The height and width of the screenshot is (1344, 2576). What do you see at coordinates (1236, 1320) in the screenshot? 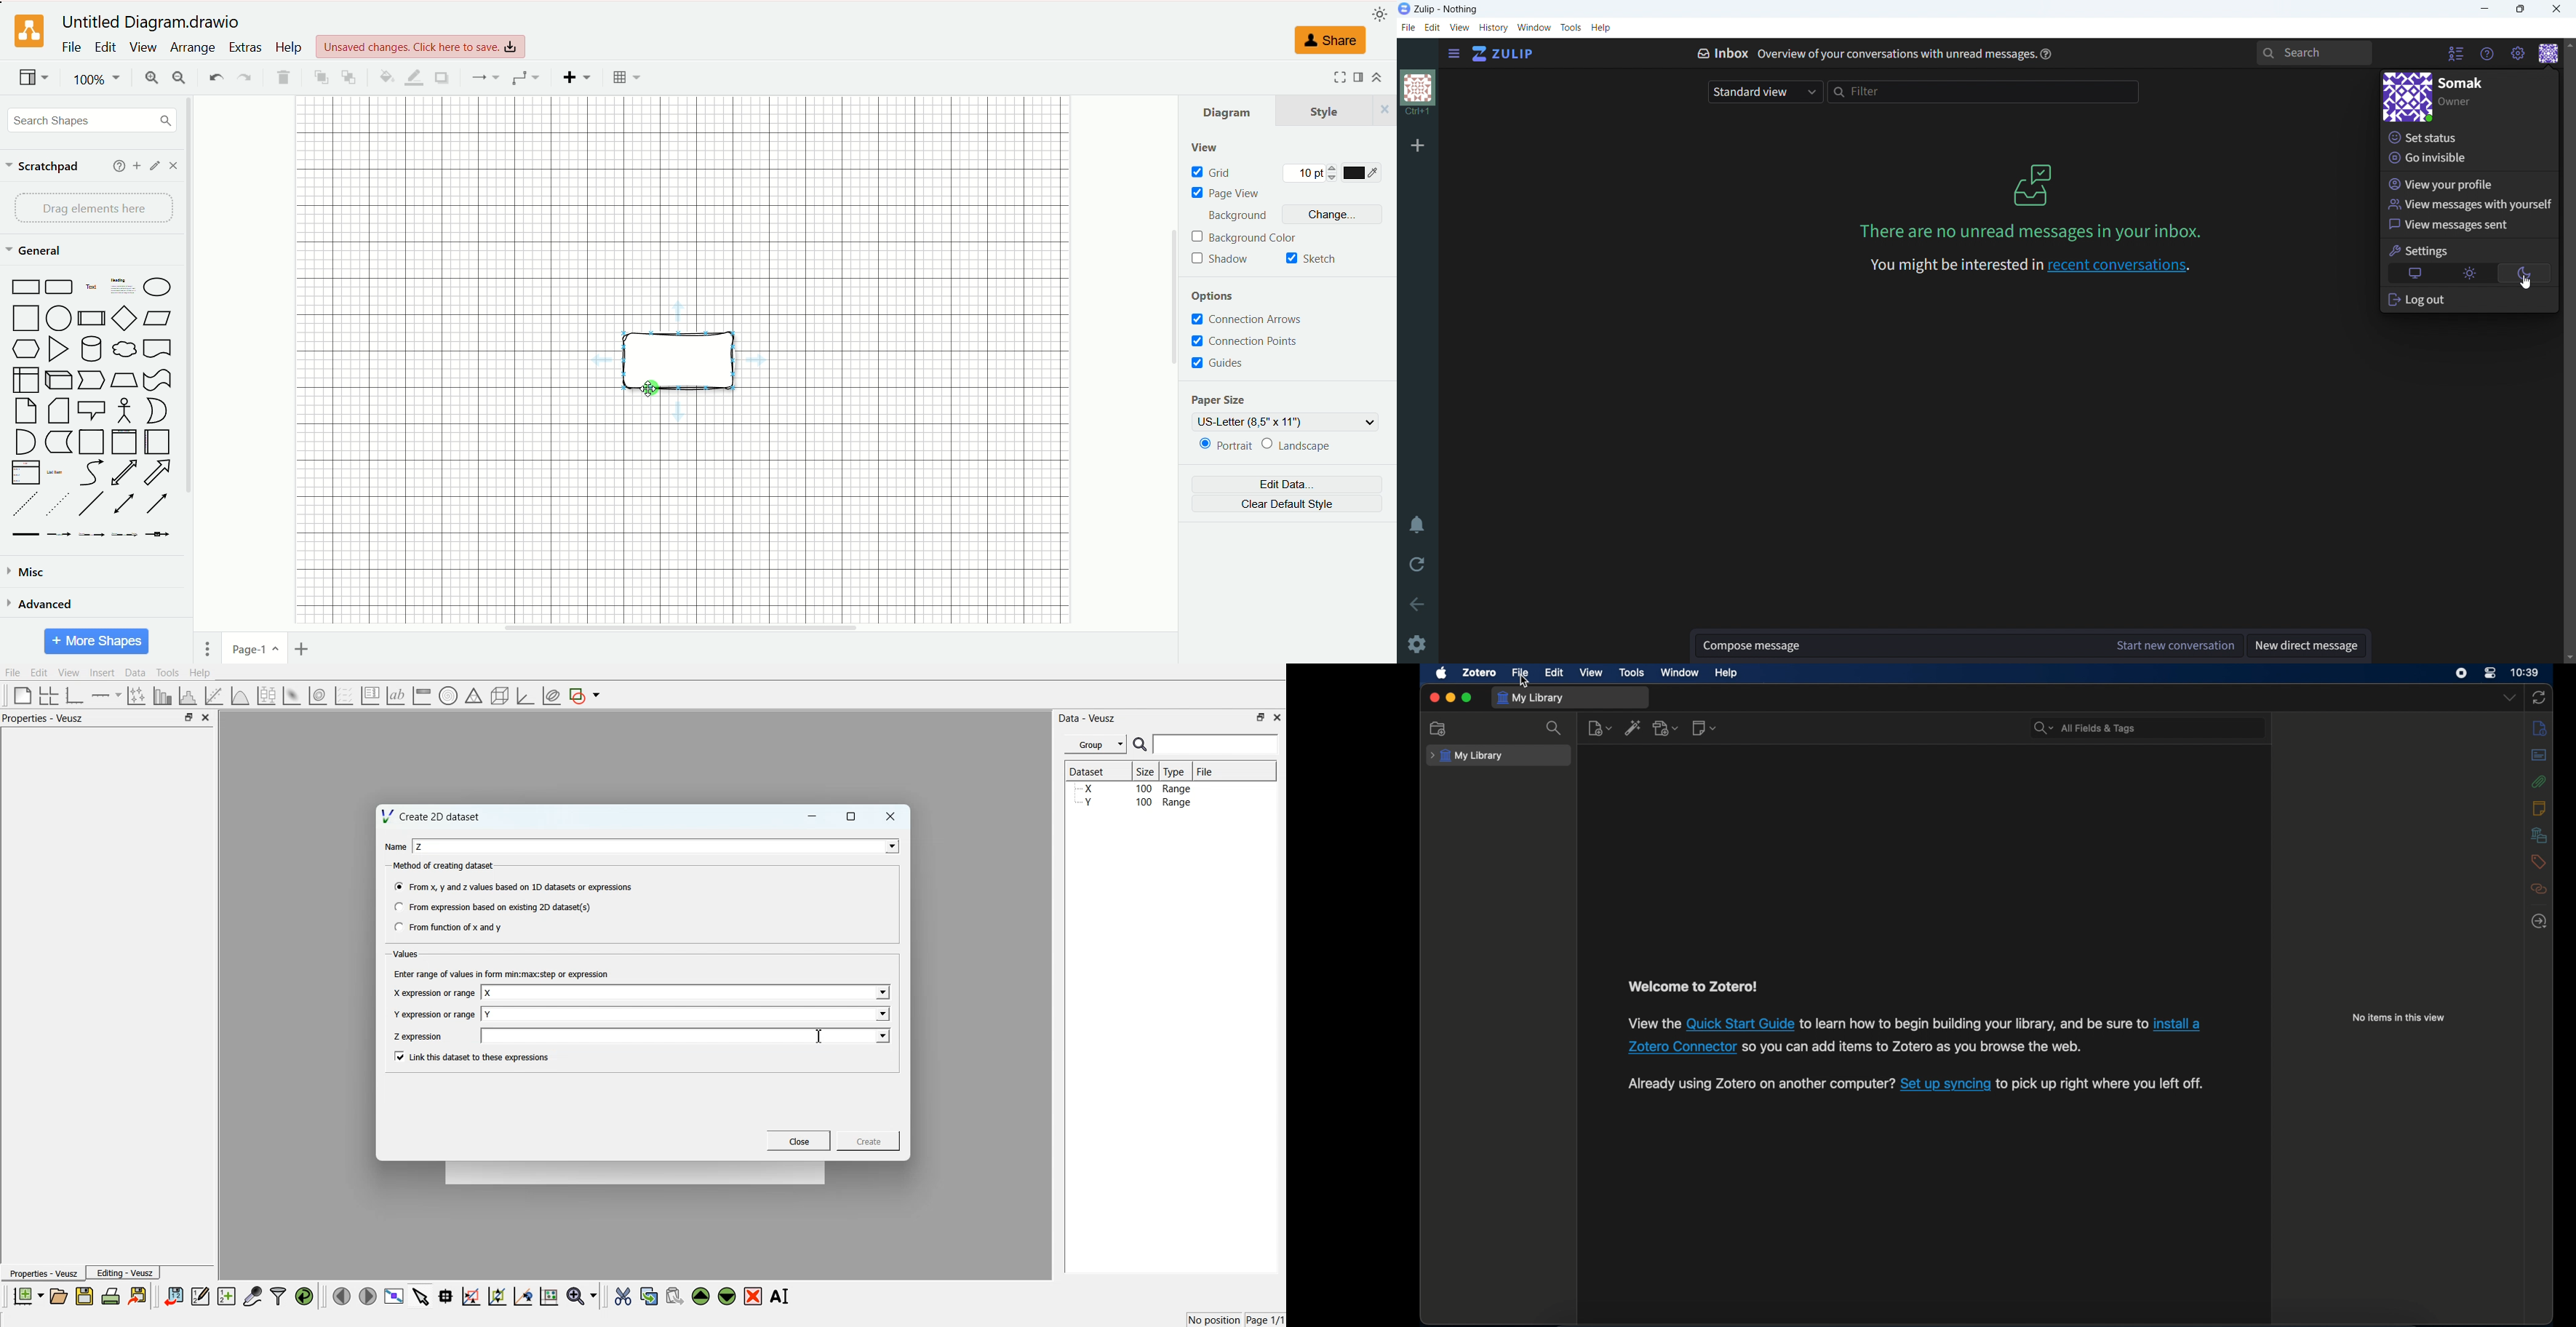
I see `No position Page 1/1` at bounding box center [1236, 1320].